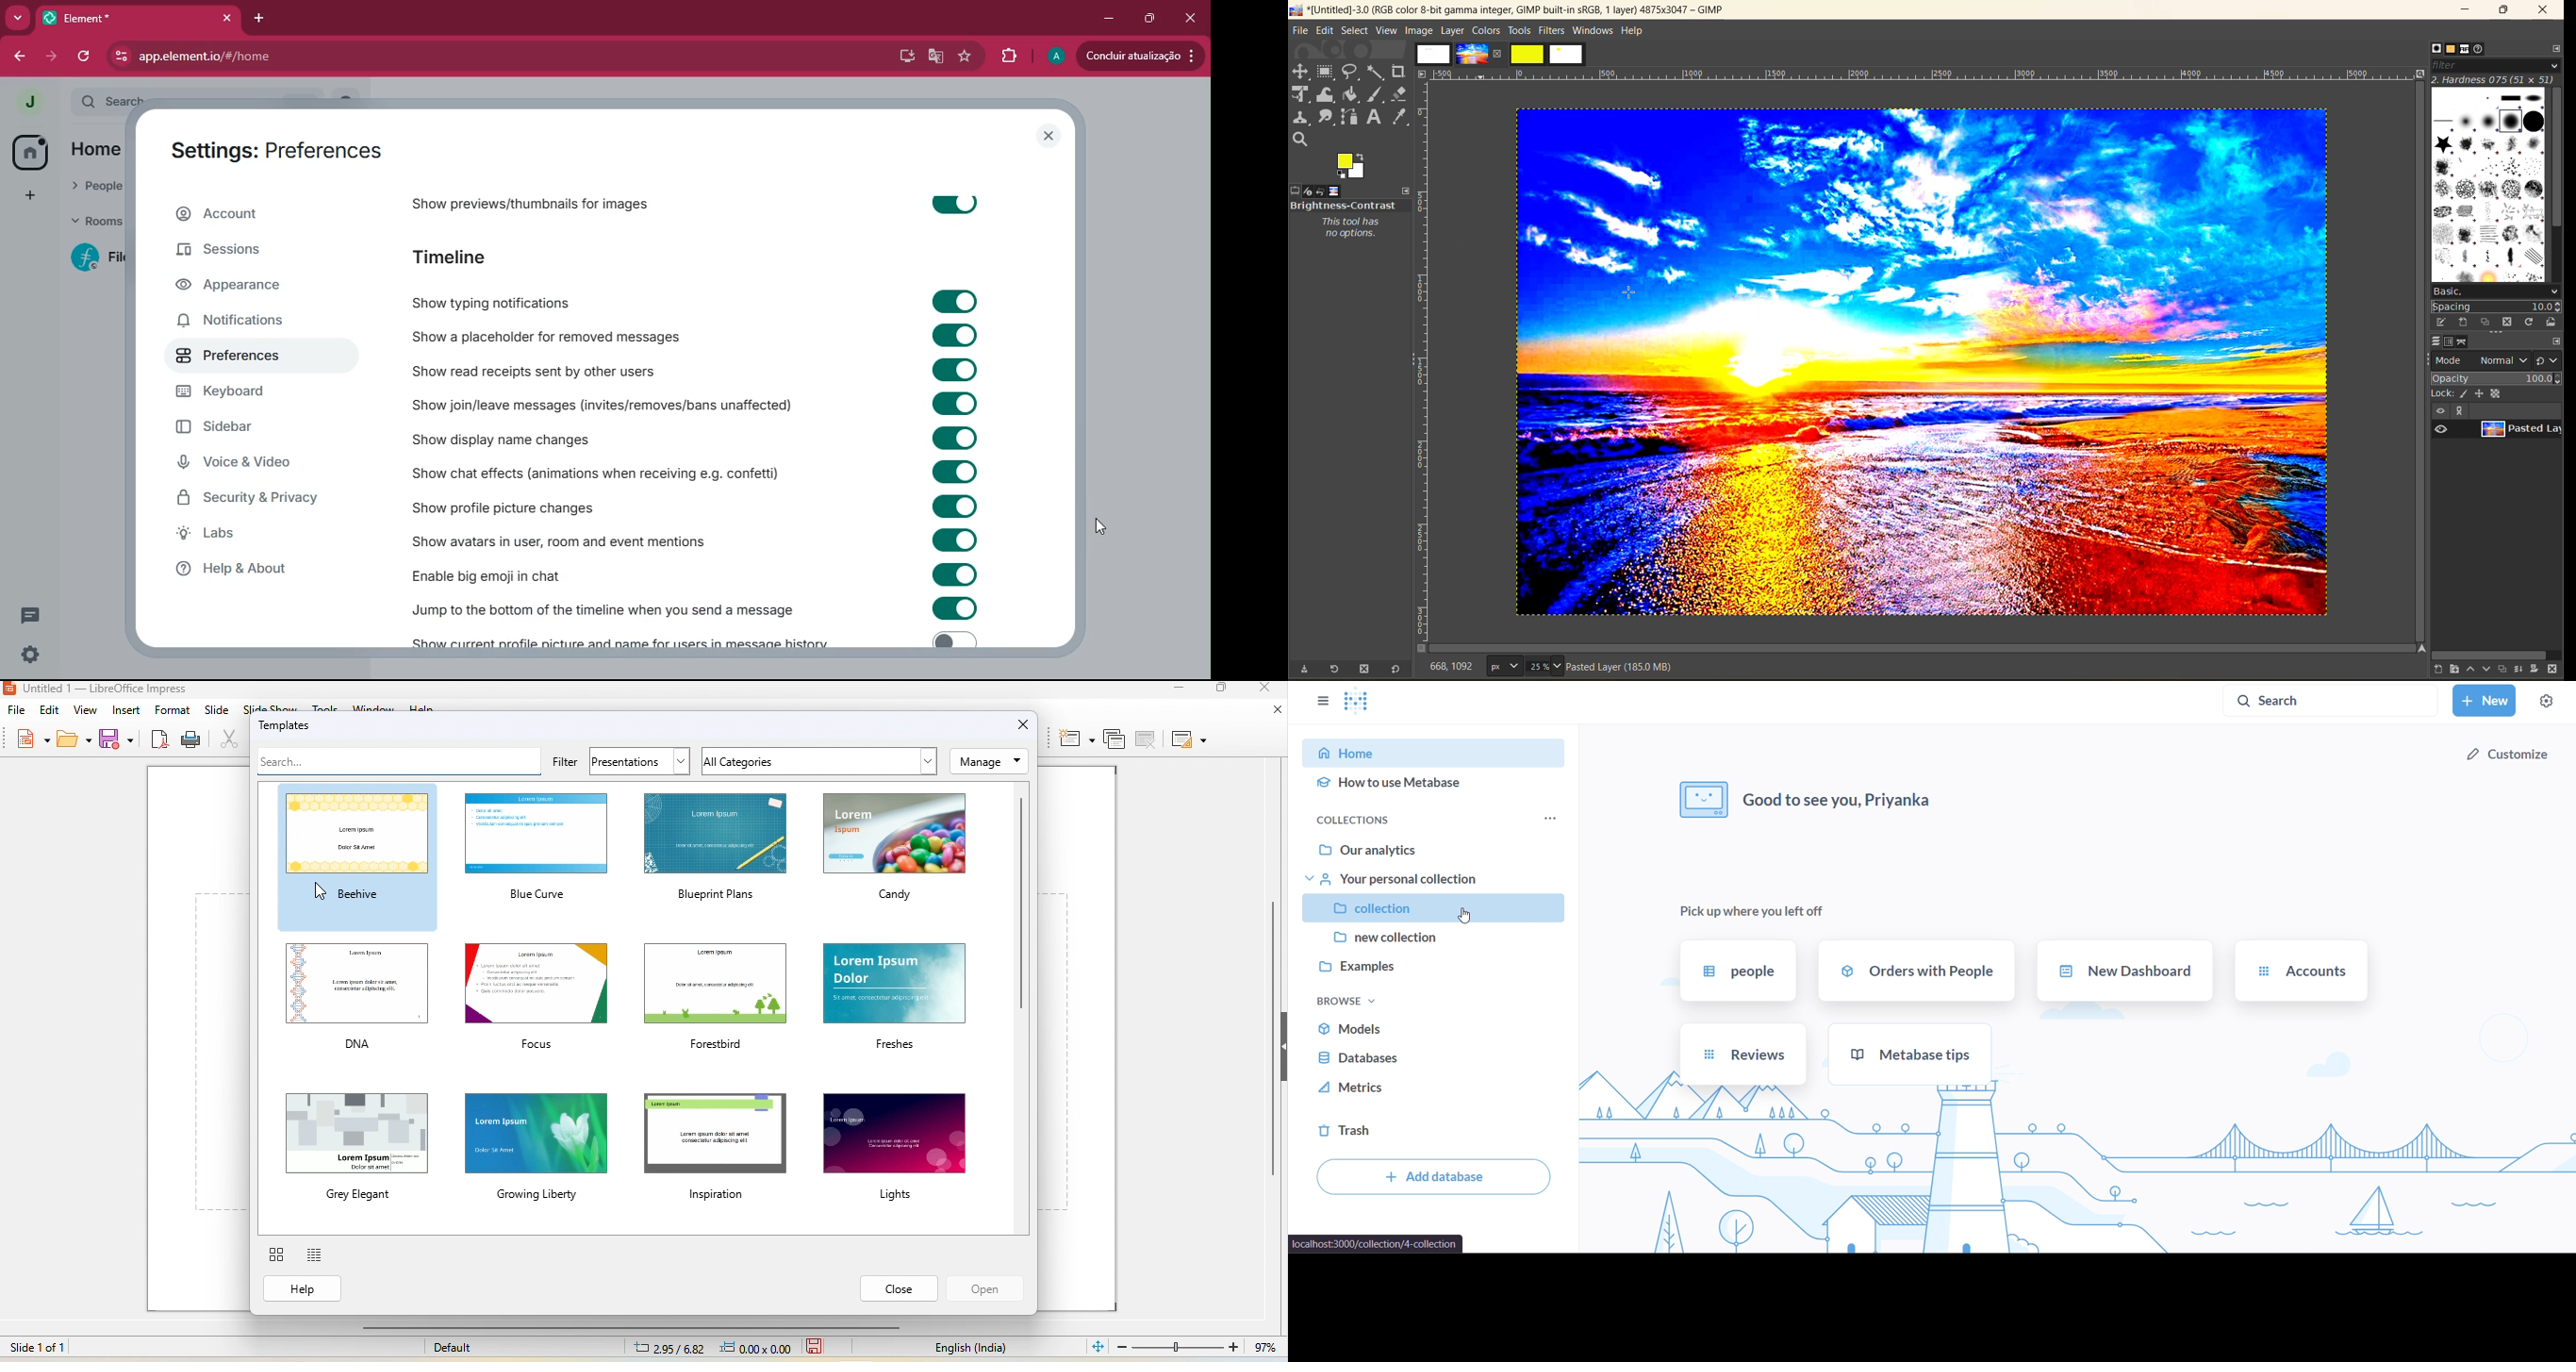 This screenshot has width=2576, height=1372. What do you see at coordinates (757, 1347) in the screenshot?
I see `0.00x0.00 (object position)` at bounding box center [757, 1347].